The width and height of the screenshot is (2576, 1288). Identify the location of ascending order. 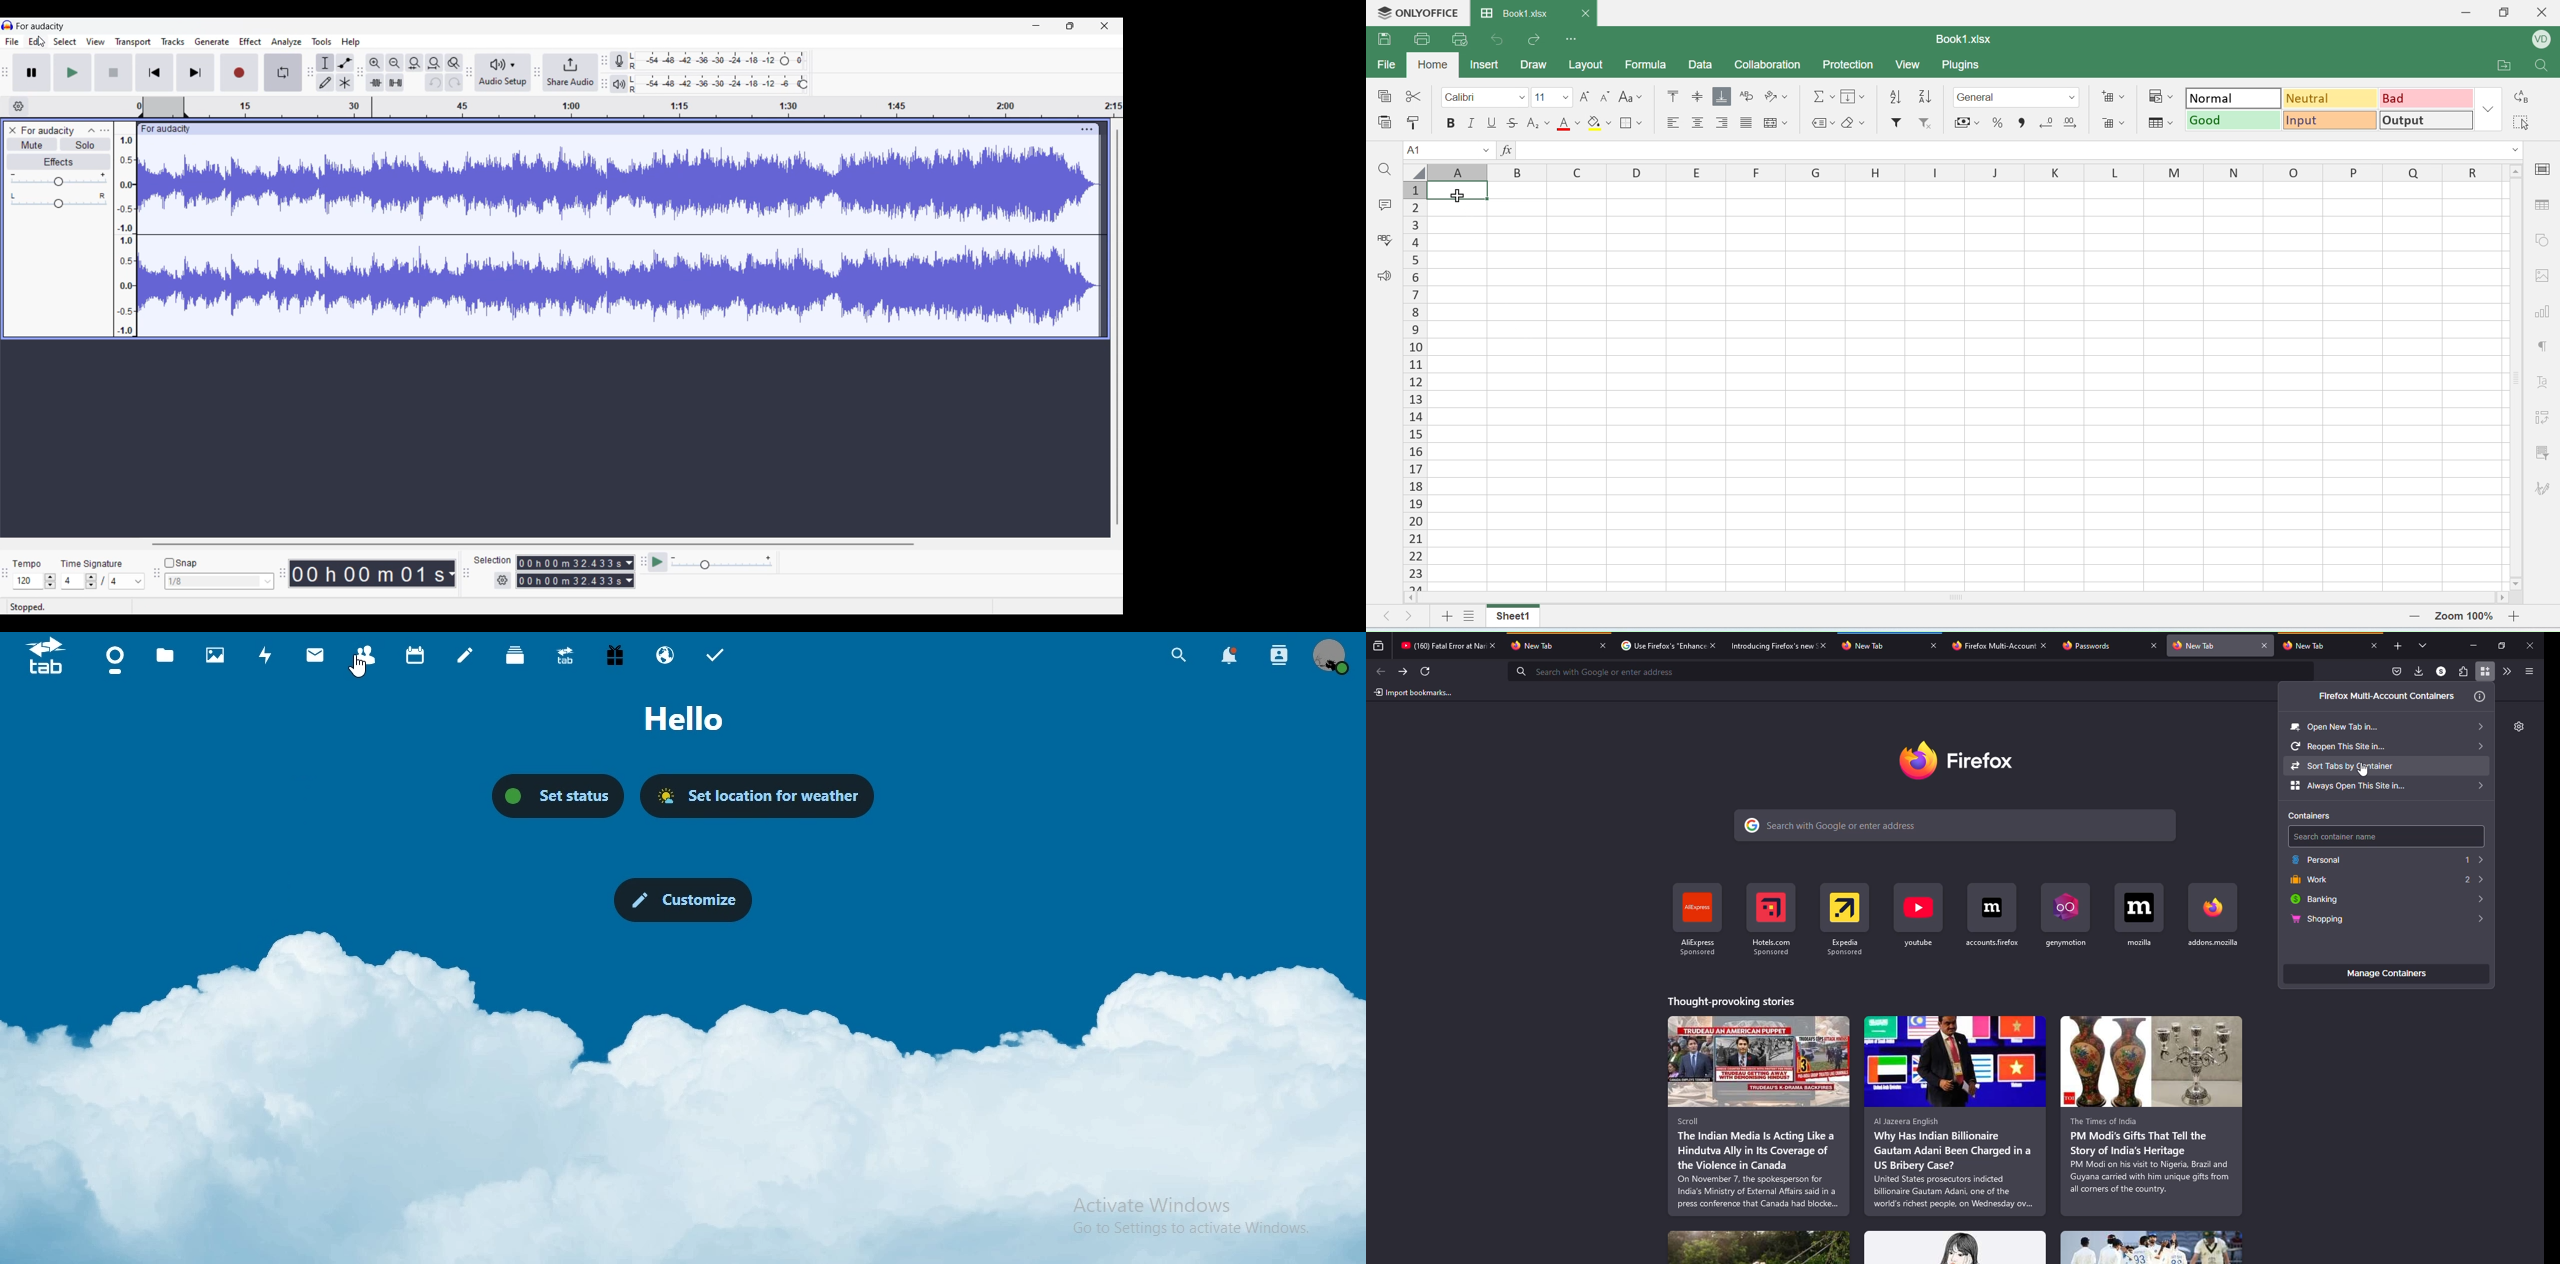
(1927, 96).